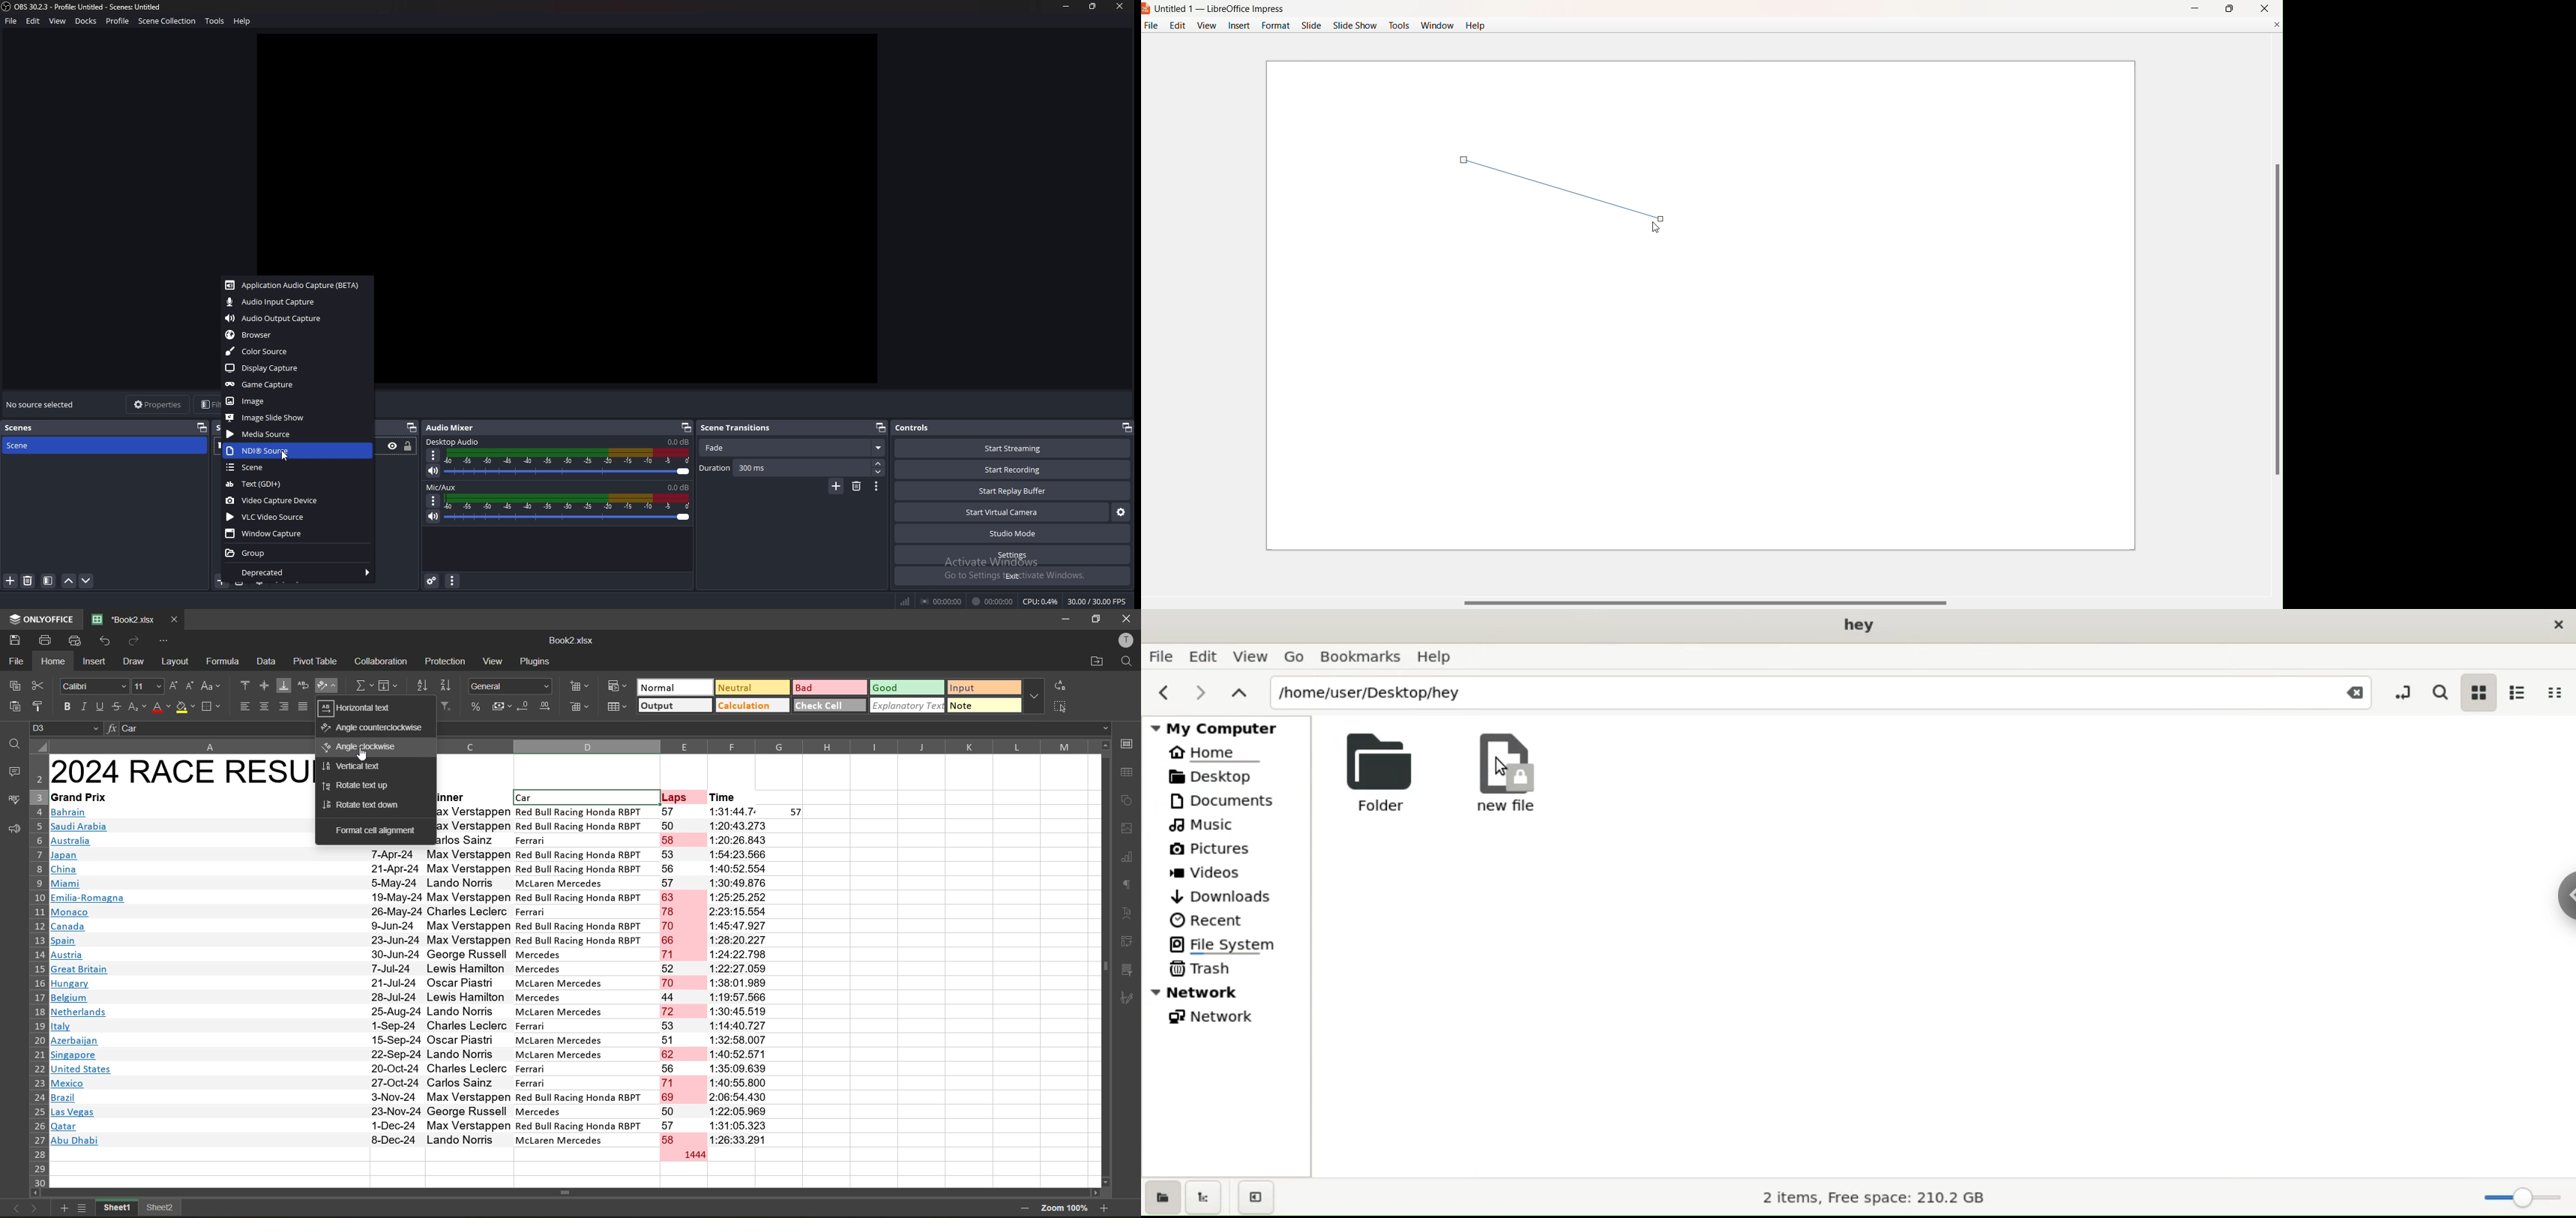  What do you see at coordinates (1012, 555) in the screenshot?
I see `settings` at bounding box center [1012, 555].